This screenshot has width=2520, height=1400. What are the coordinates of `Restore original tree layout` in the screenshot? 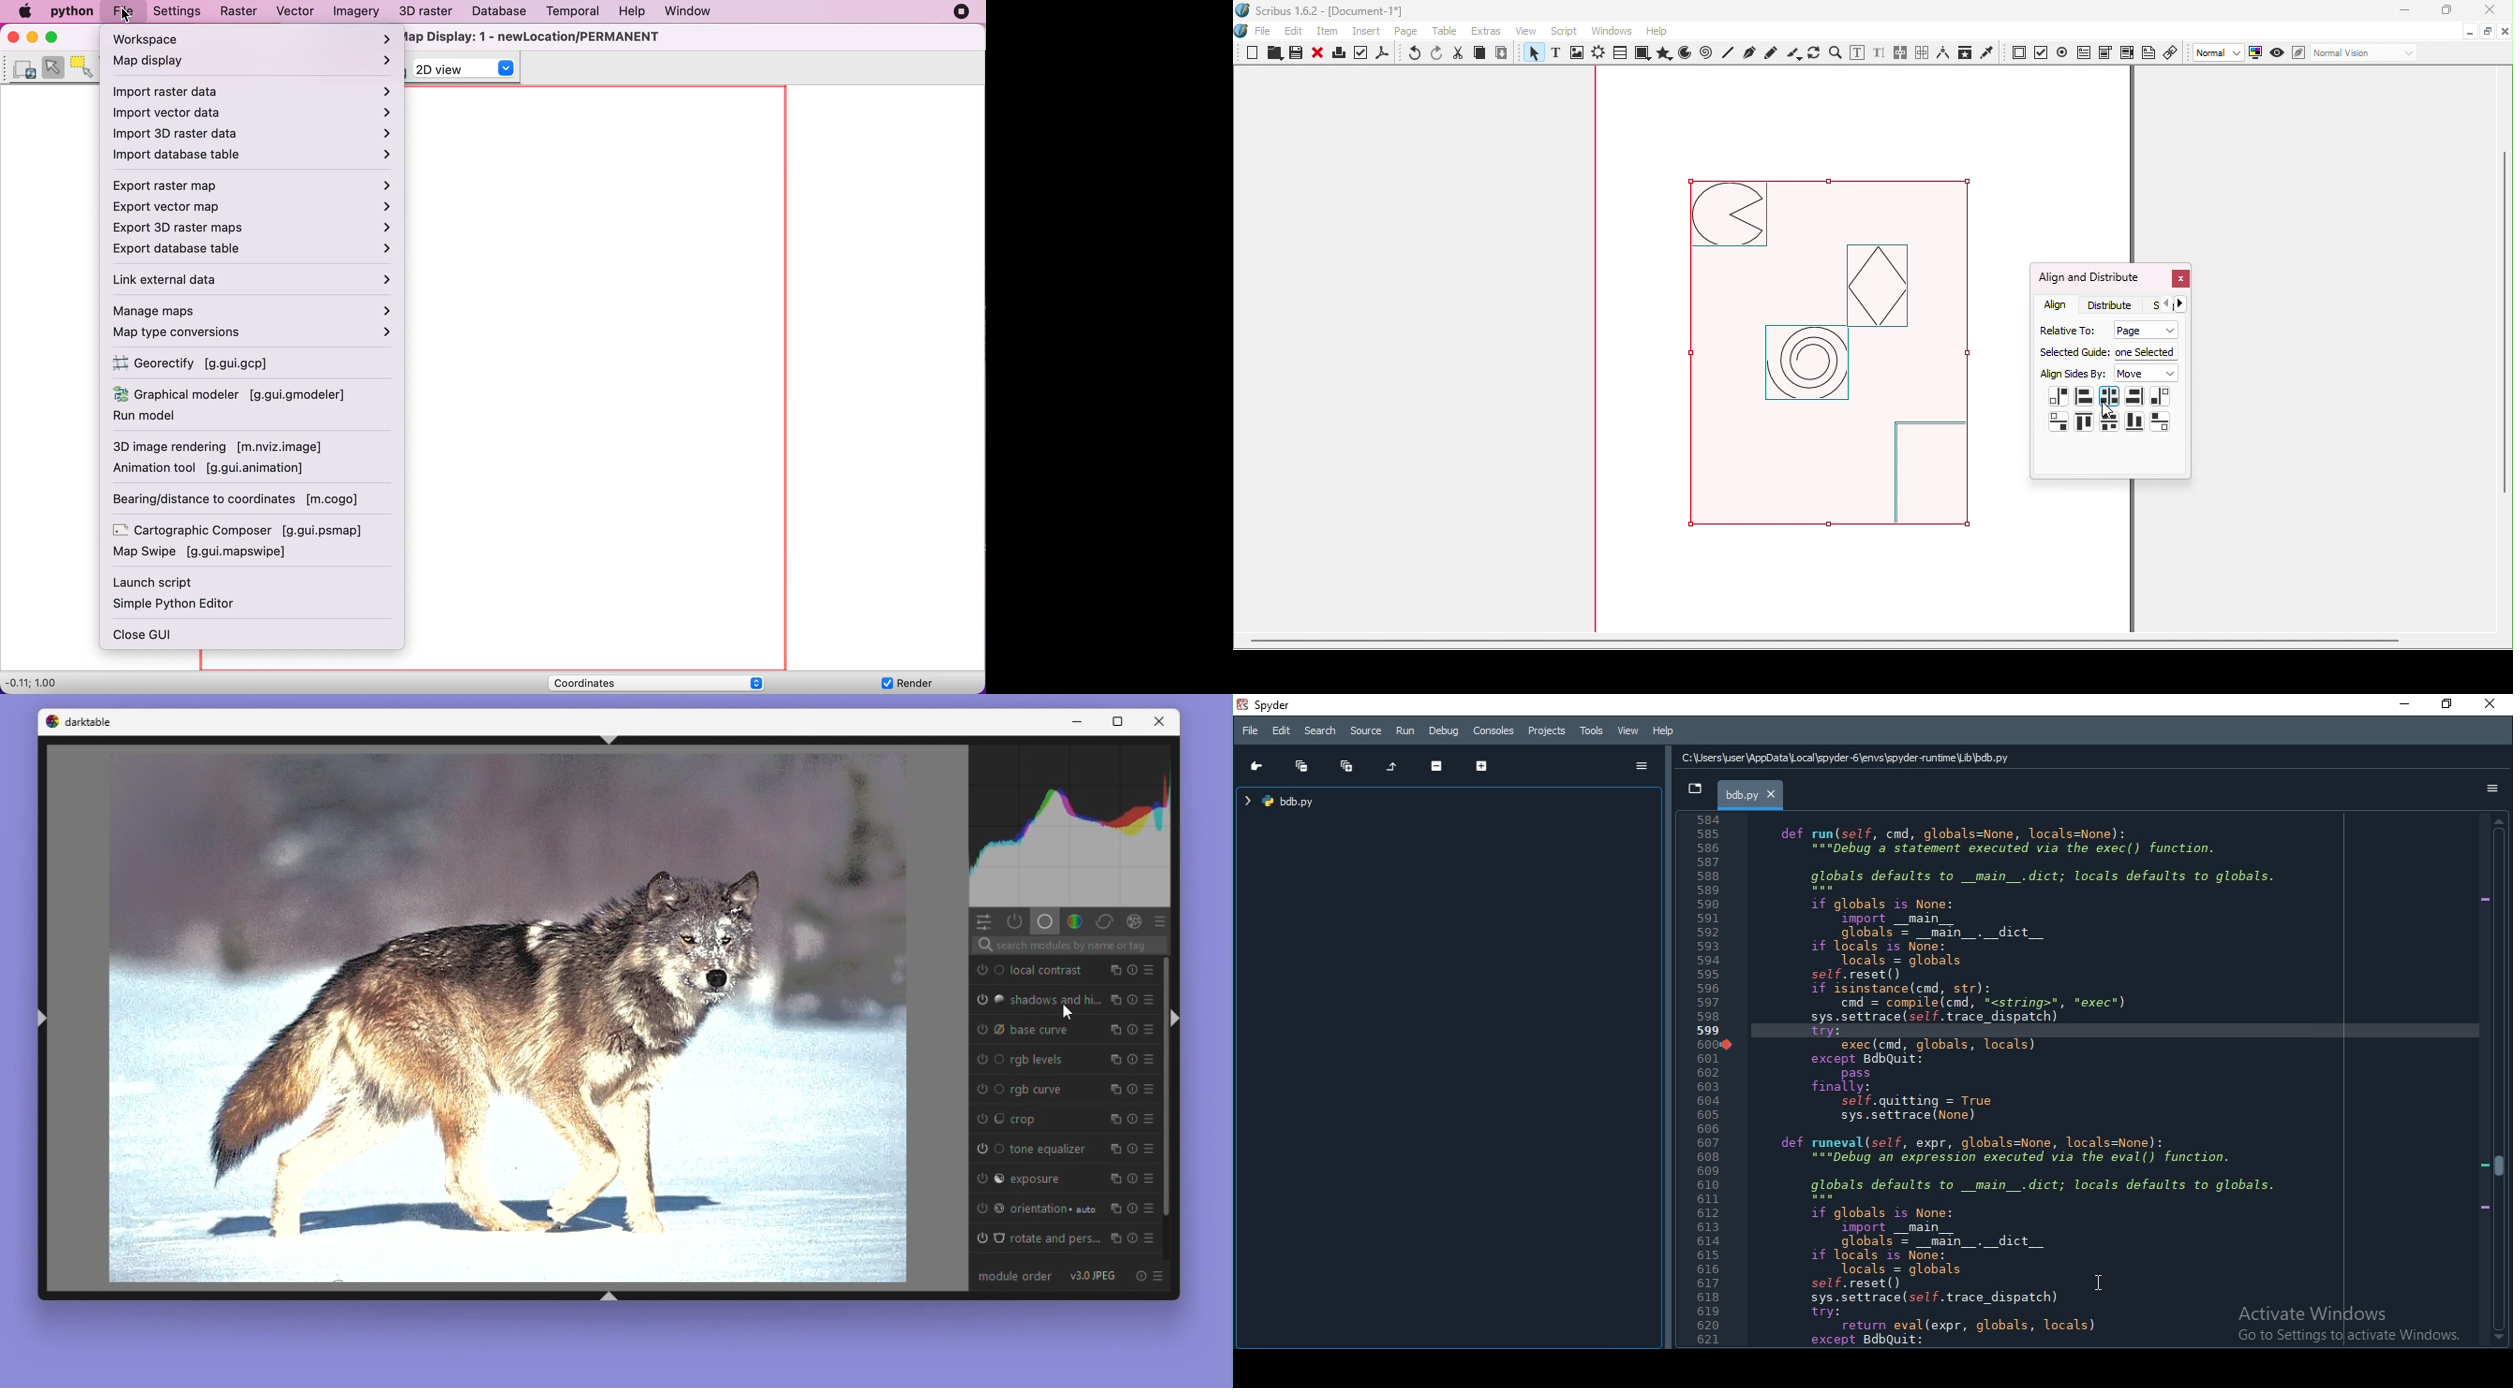 It's located at (1392, 767).